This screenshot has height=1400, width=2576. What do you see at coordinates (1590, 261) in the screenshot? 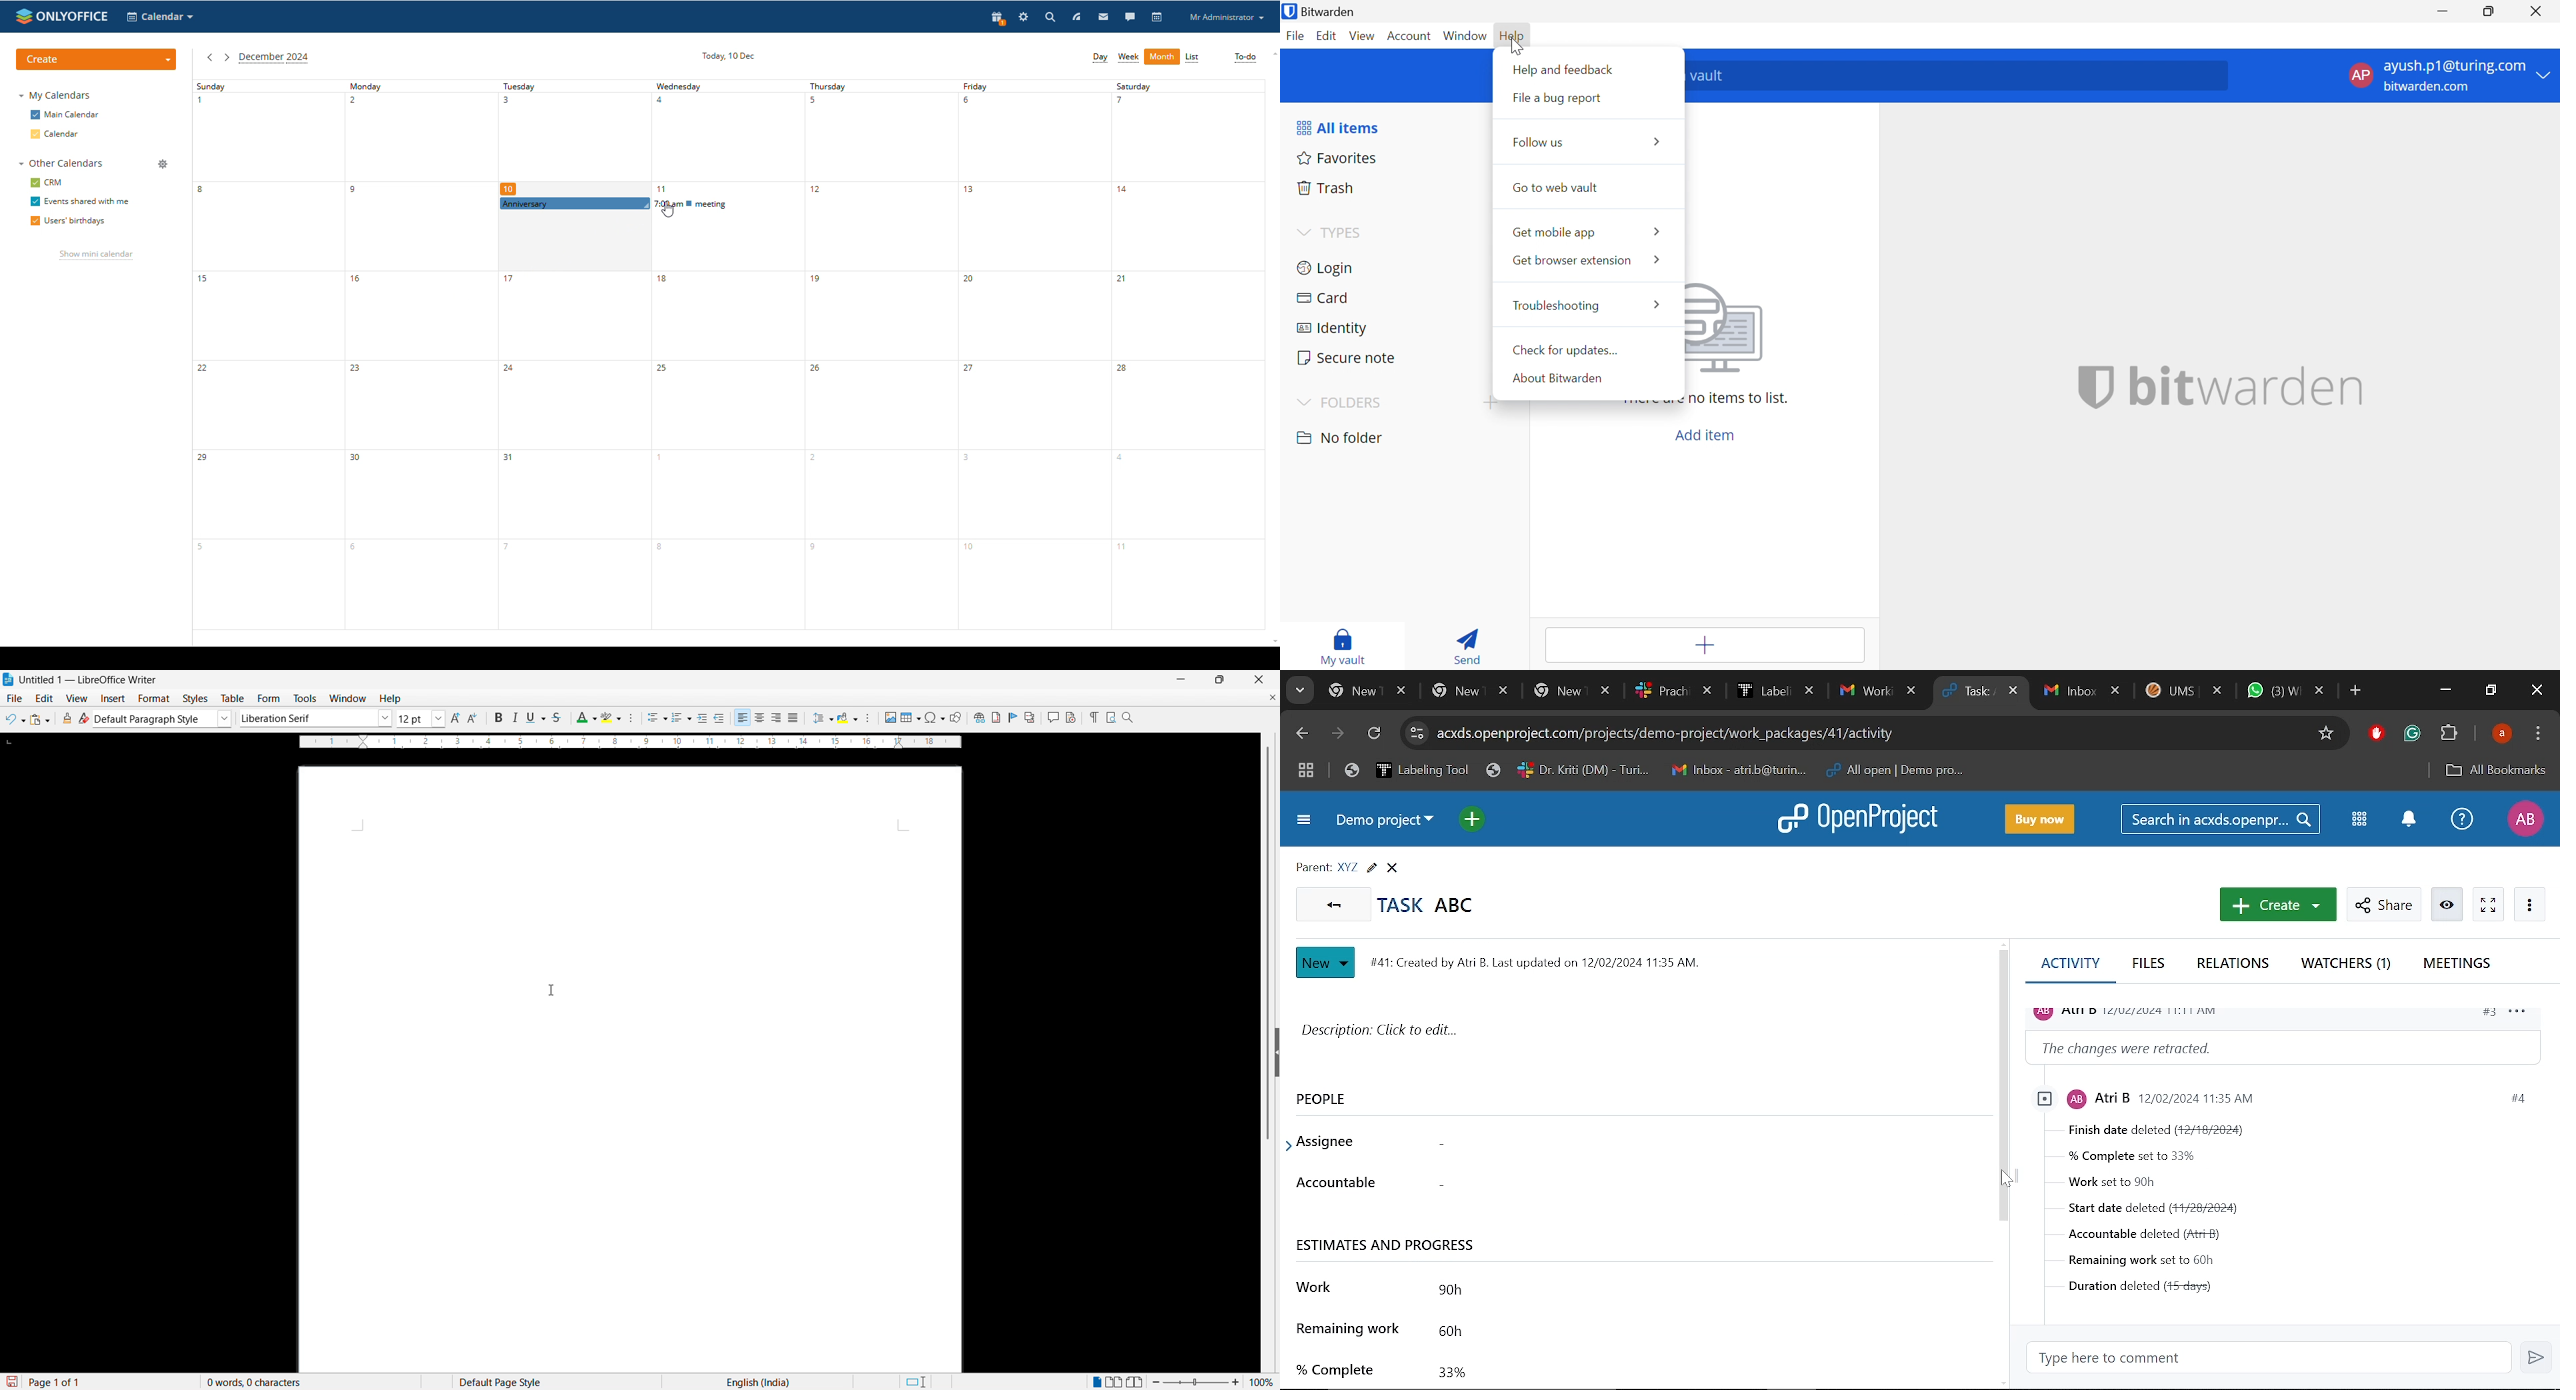
I see `Get browser extension` at bounding box center [1590, 261].